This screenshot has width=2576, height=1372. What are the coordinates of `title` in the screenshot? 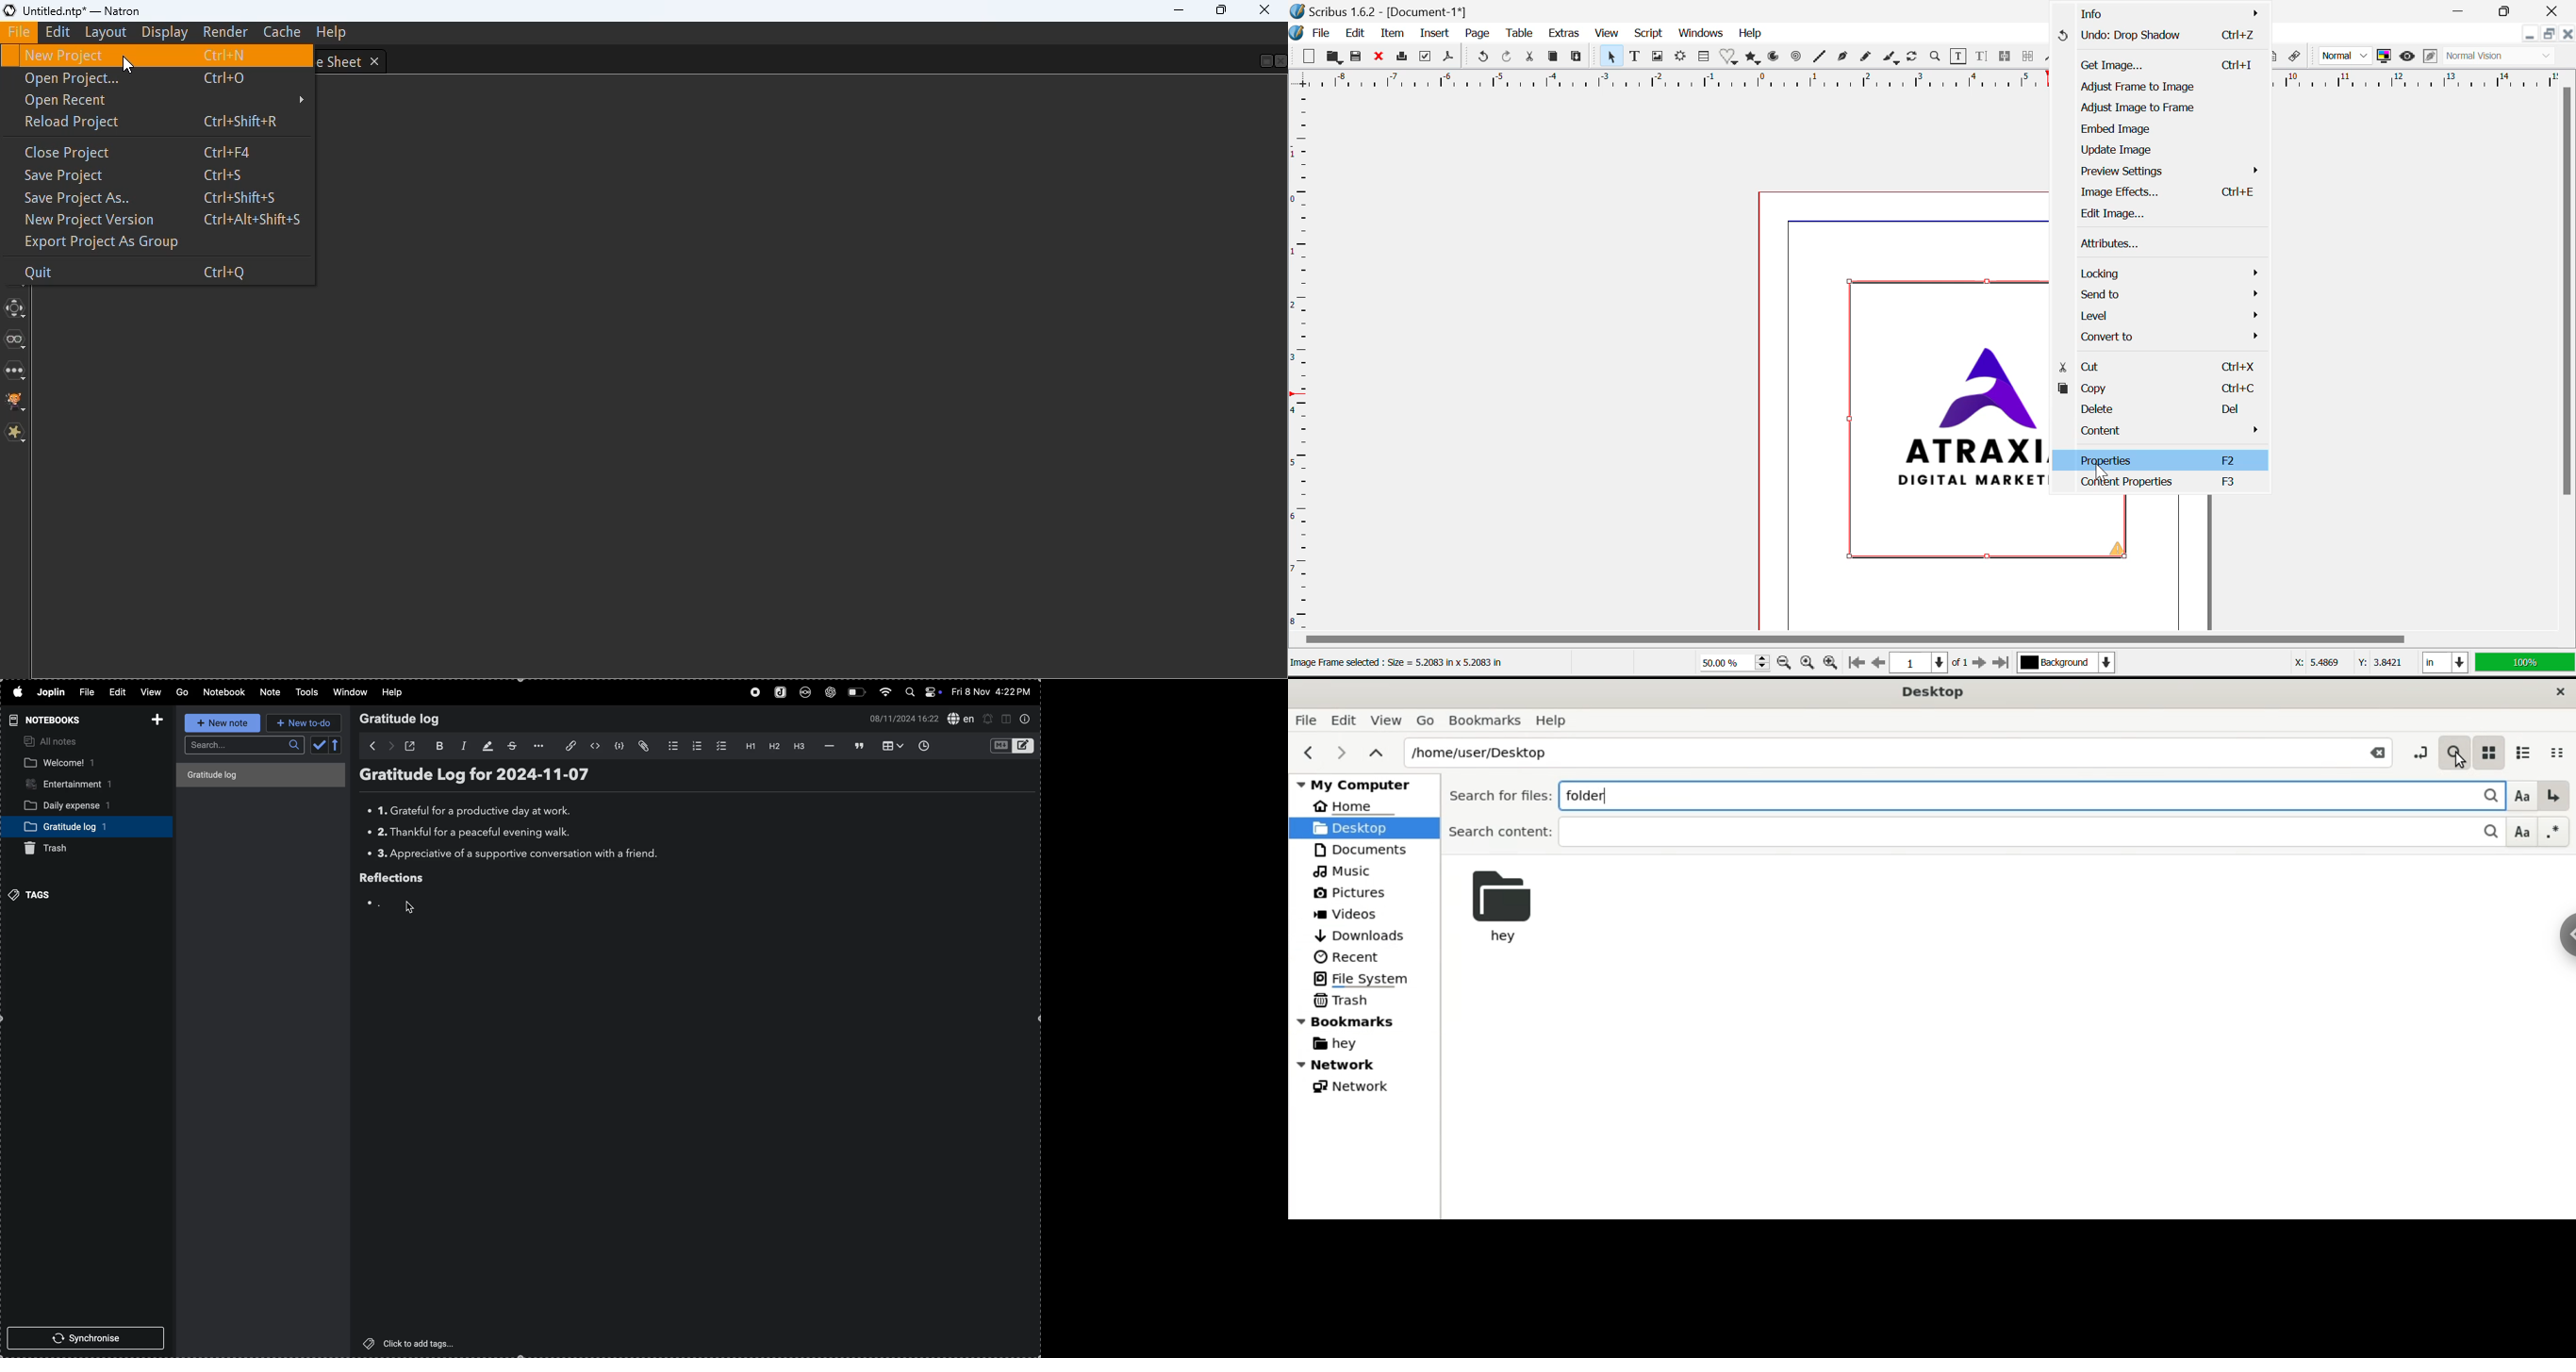 It's located at (420, 777).